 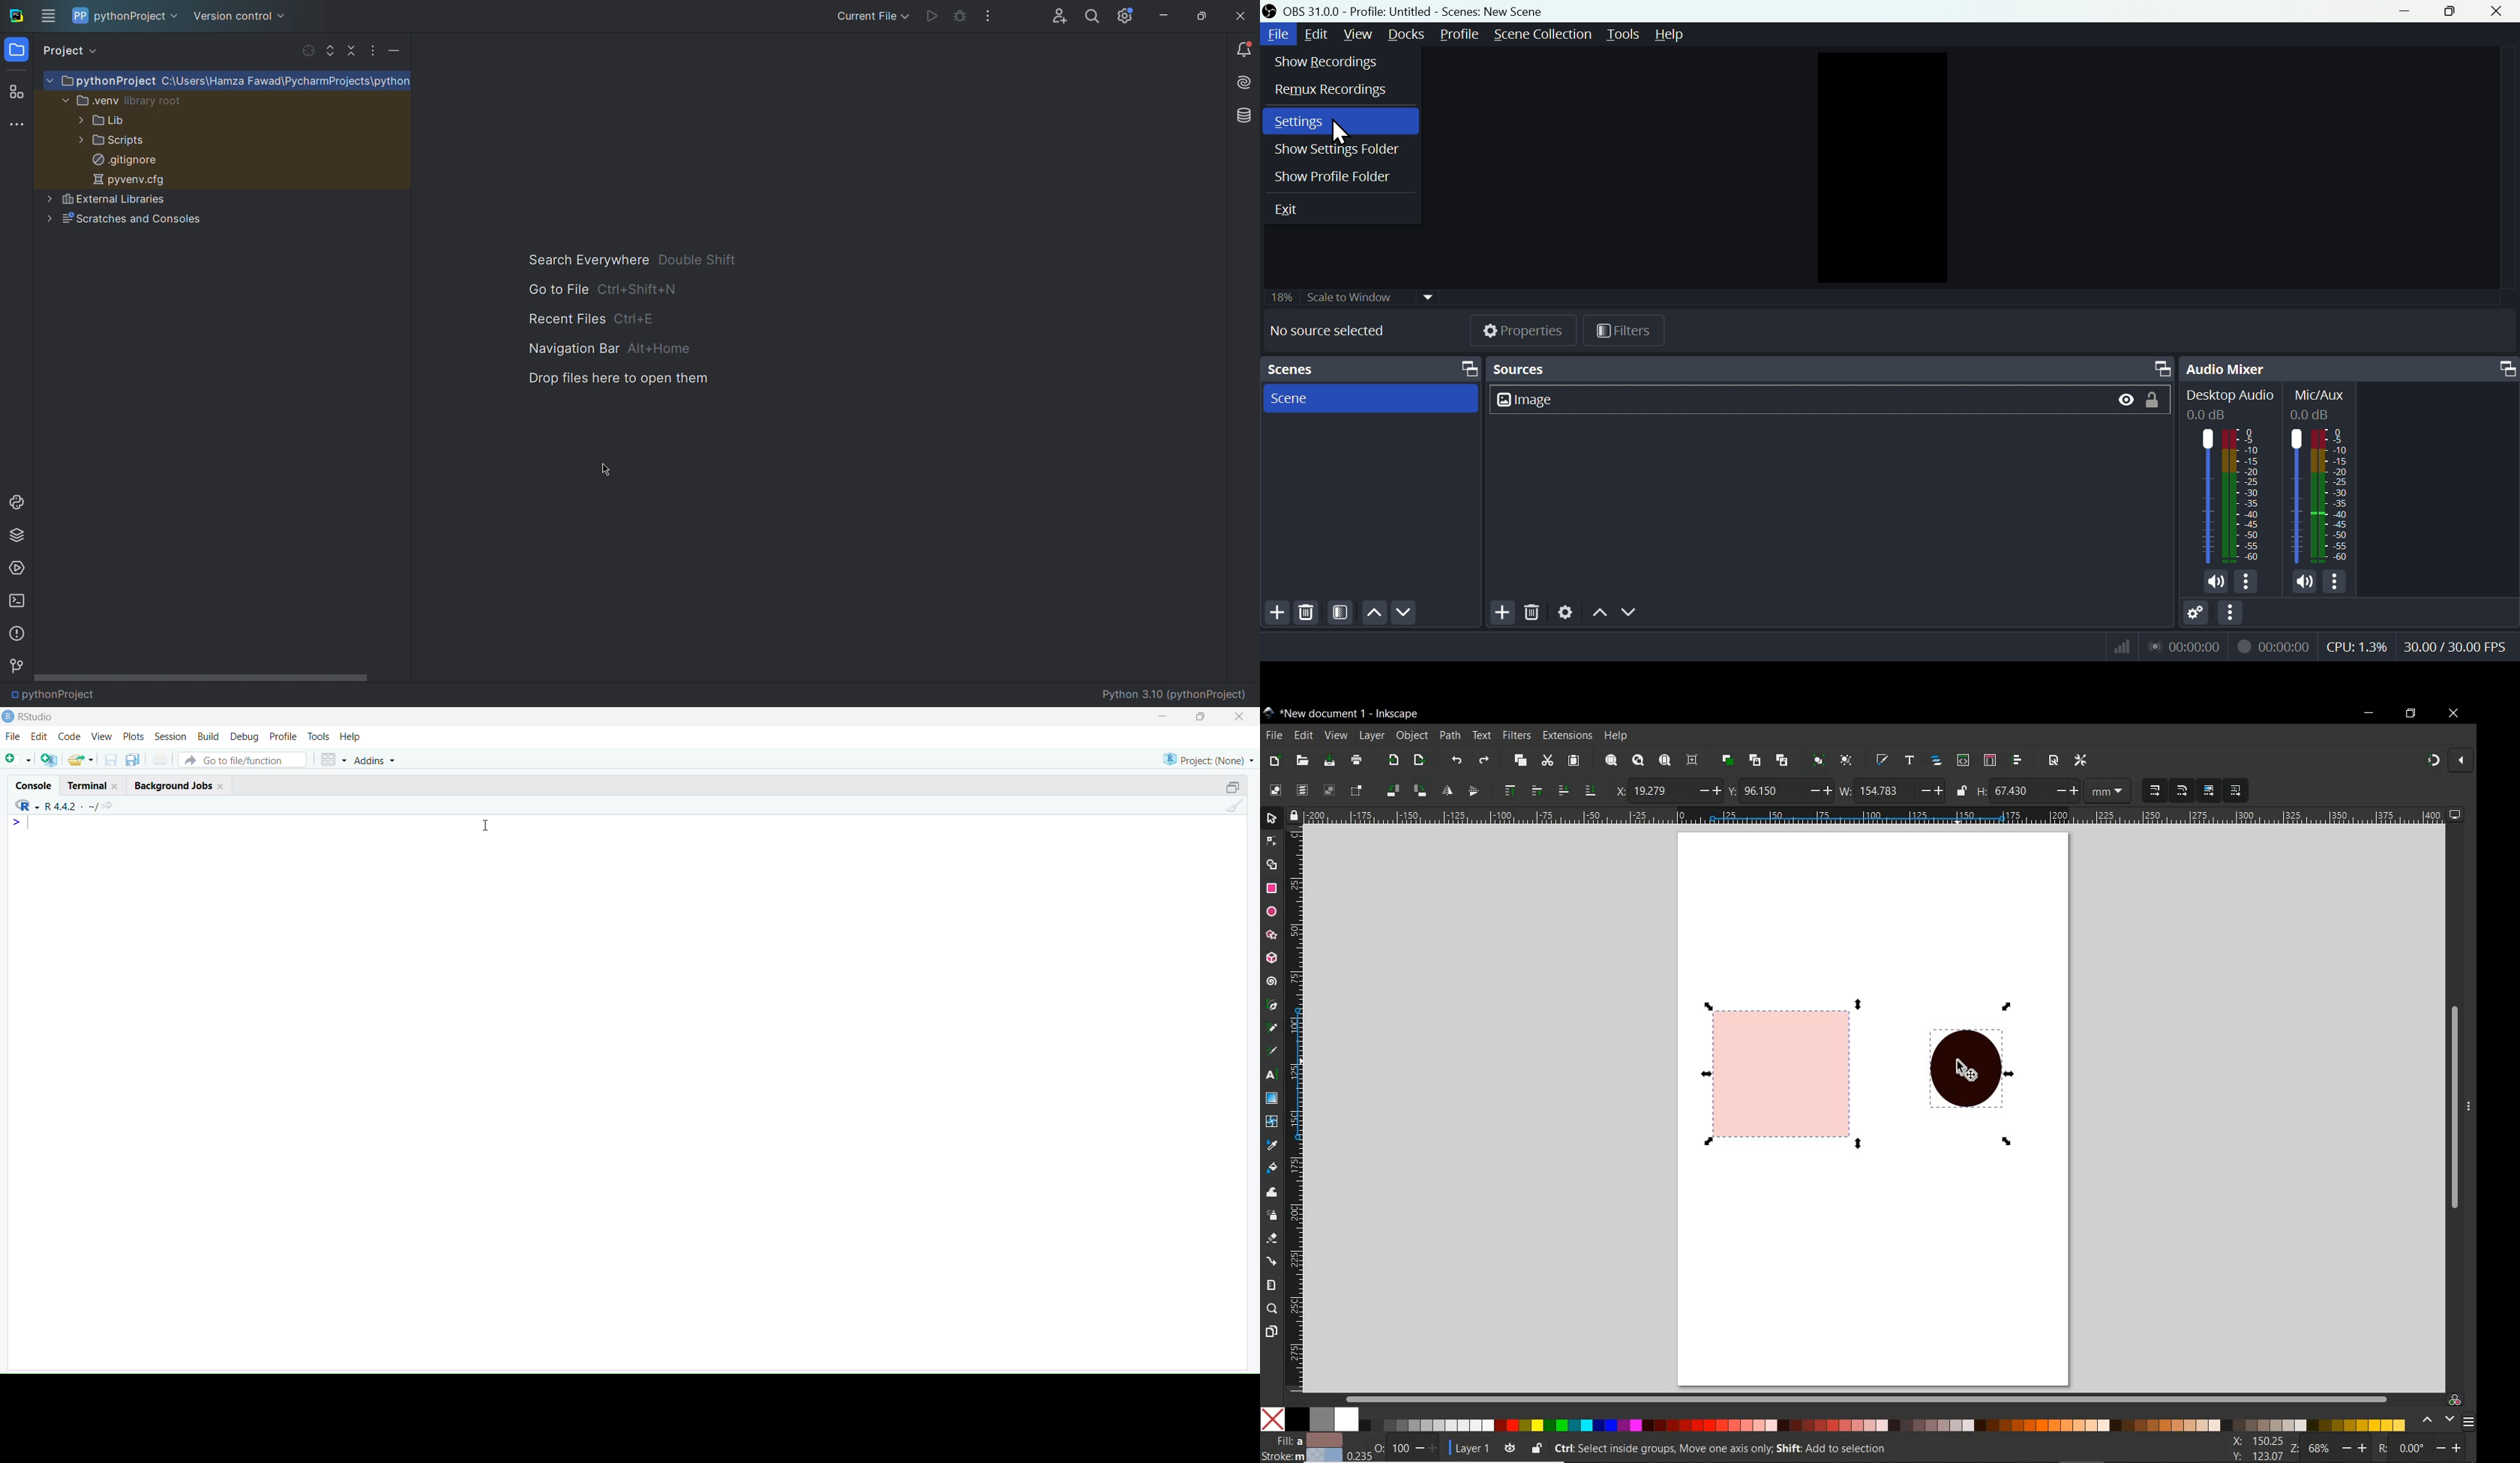 What do you see at coordinates (1404, 790) in the screenshot?
I see `object flip 90 clockwise` at bounding box center [1404, 790].